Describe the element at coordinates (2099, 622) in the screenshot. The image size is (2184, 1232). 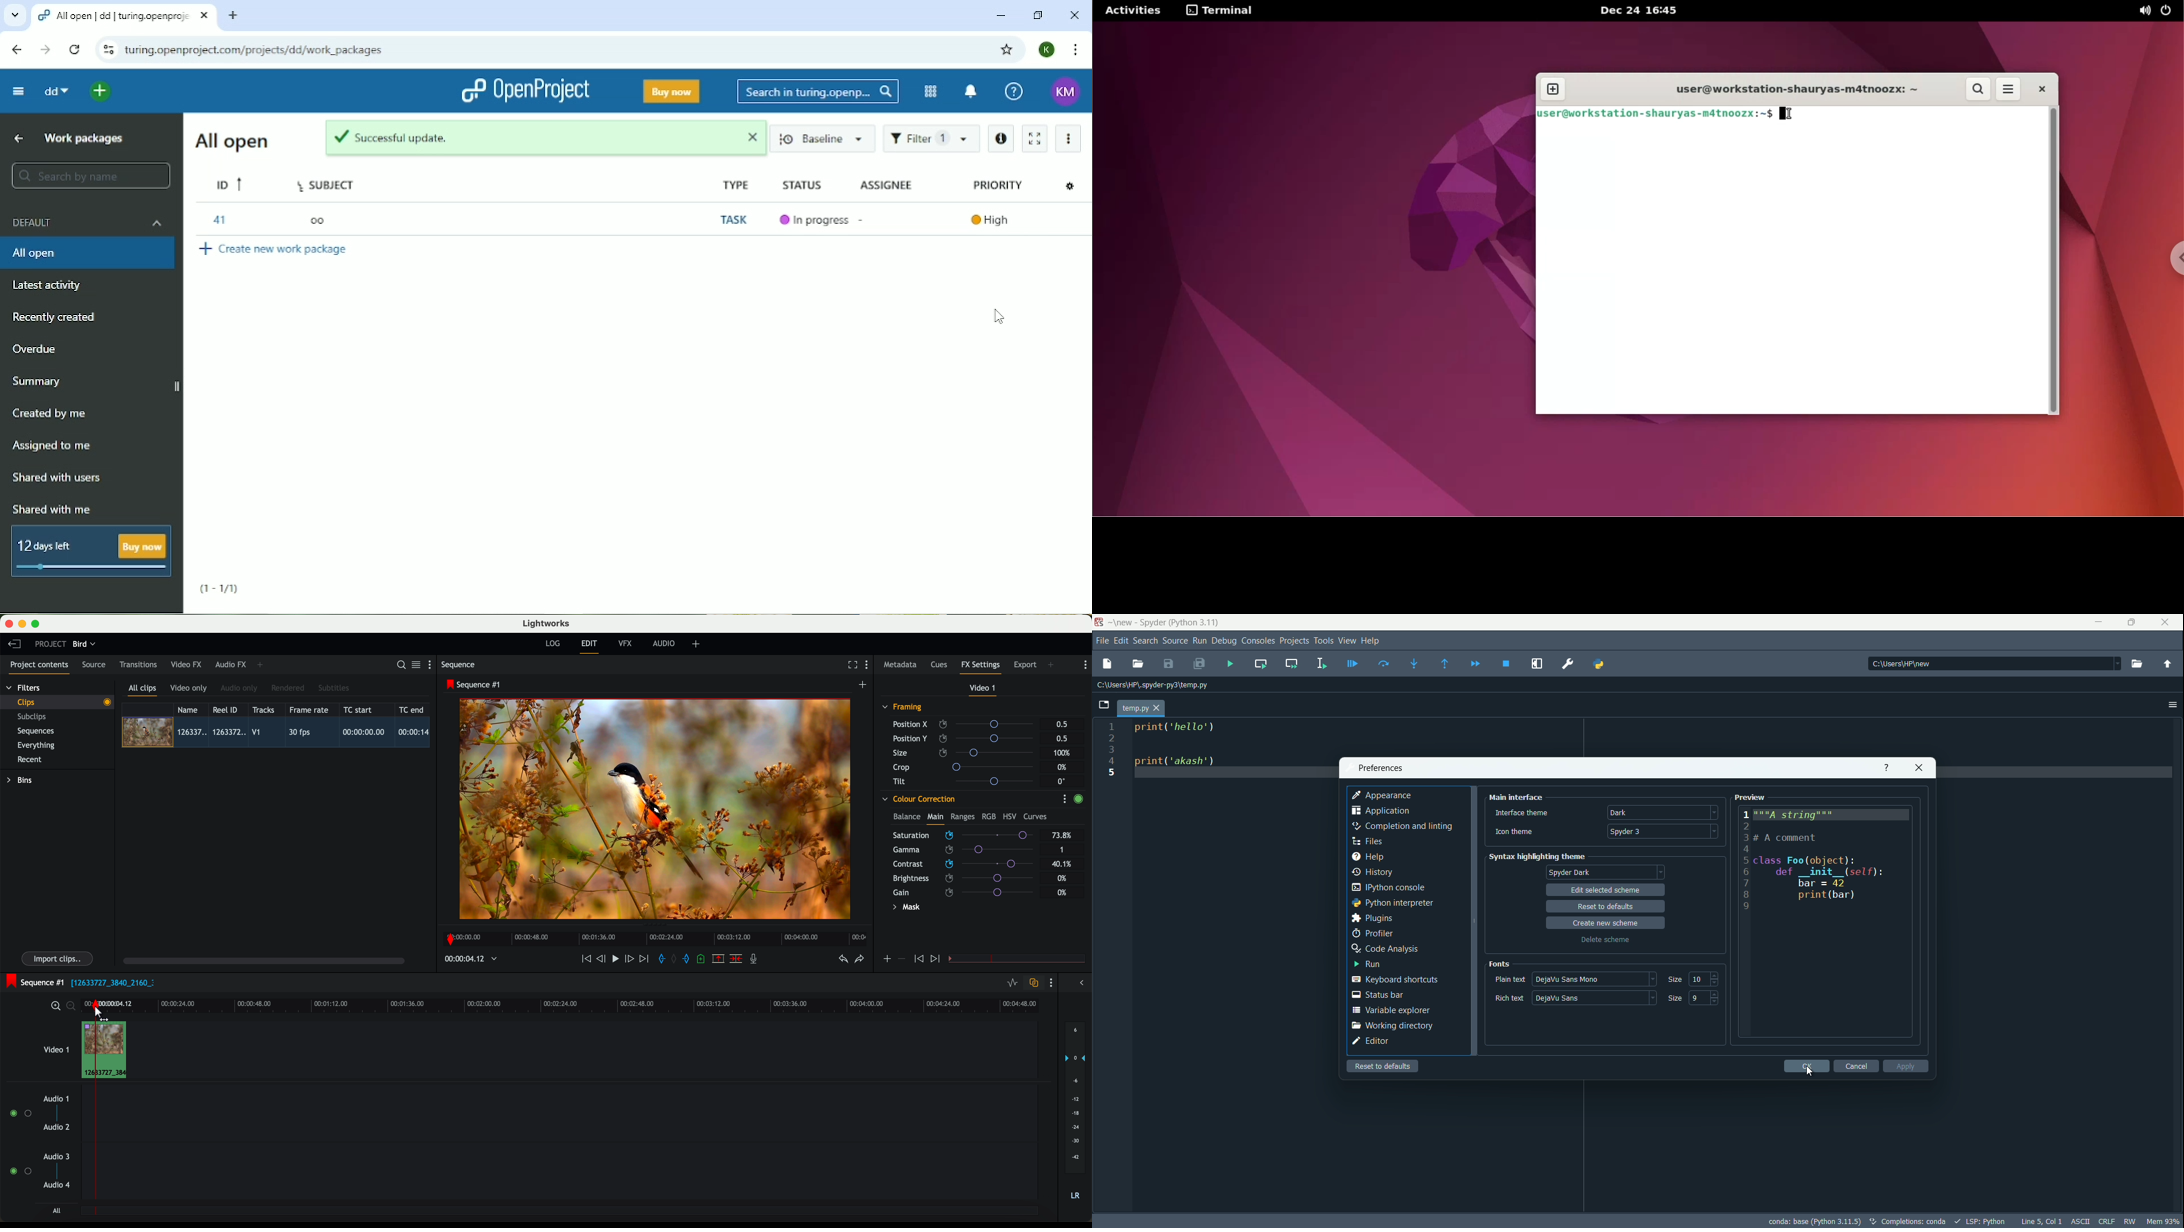
I see `minimize` at that location.